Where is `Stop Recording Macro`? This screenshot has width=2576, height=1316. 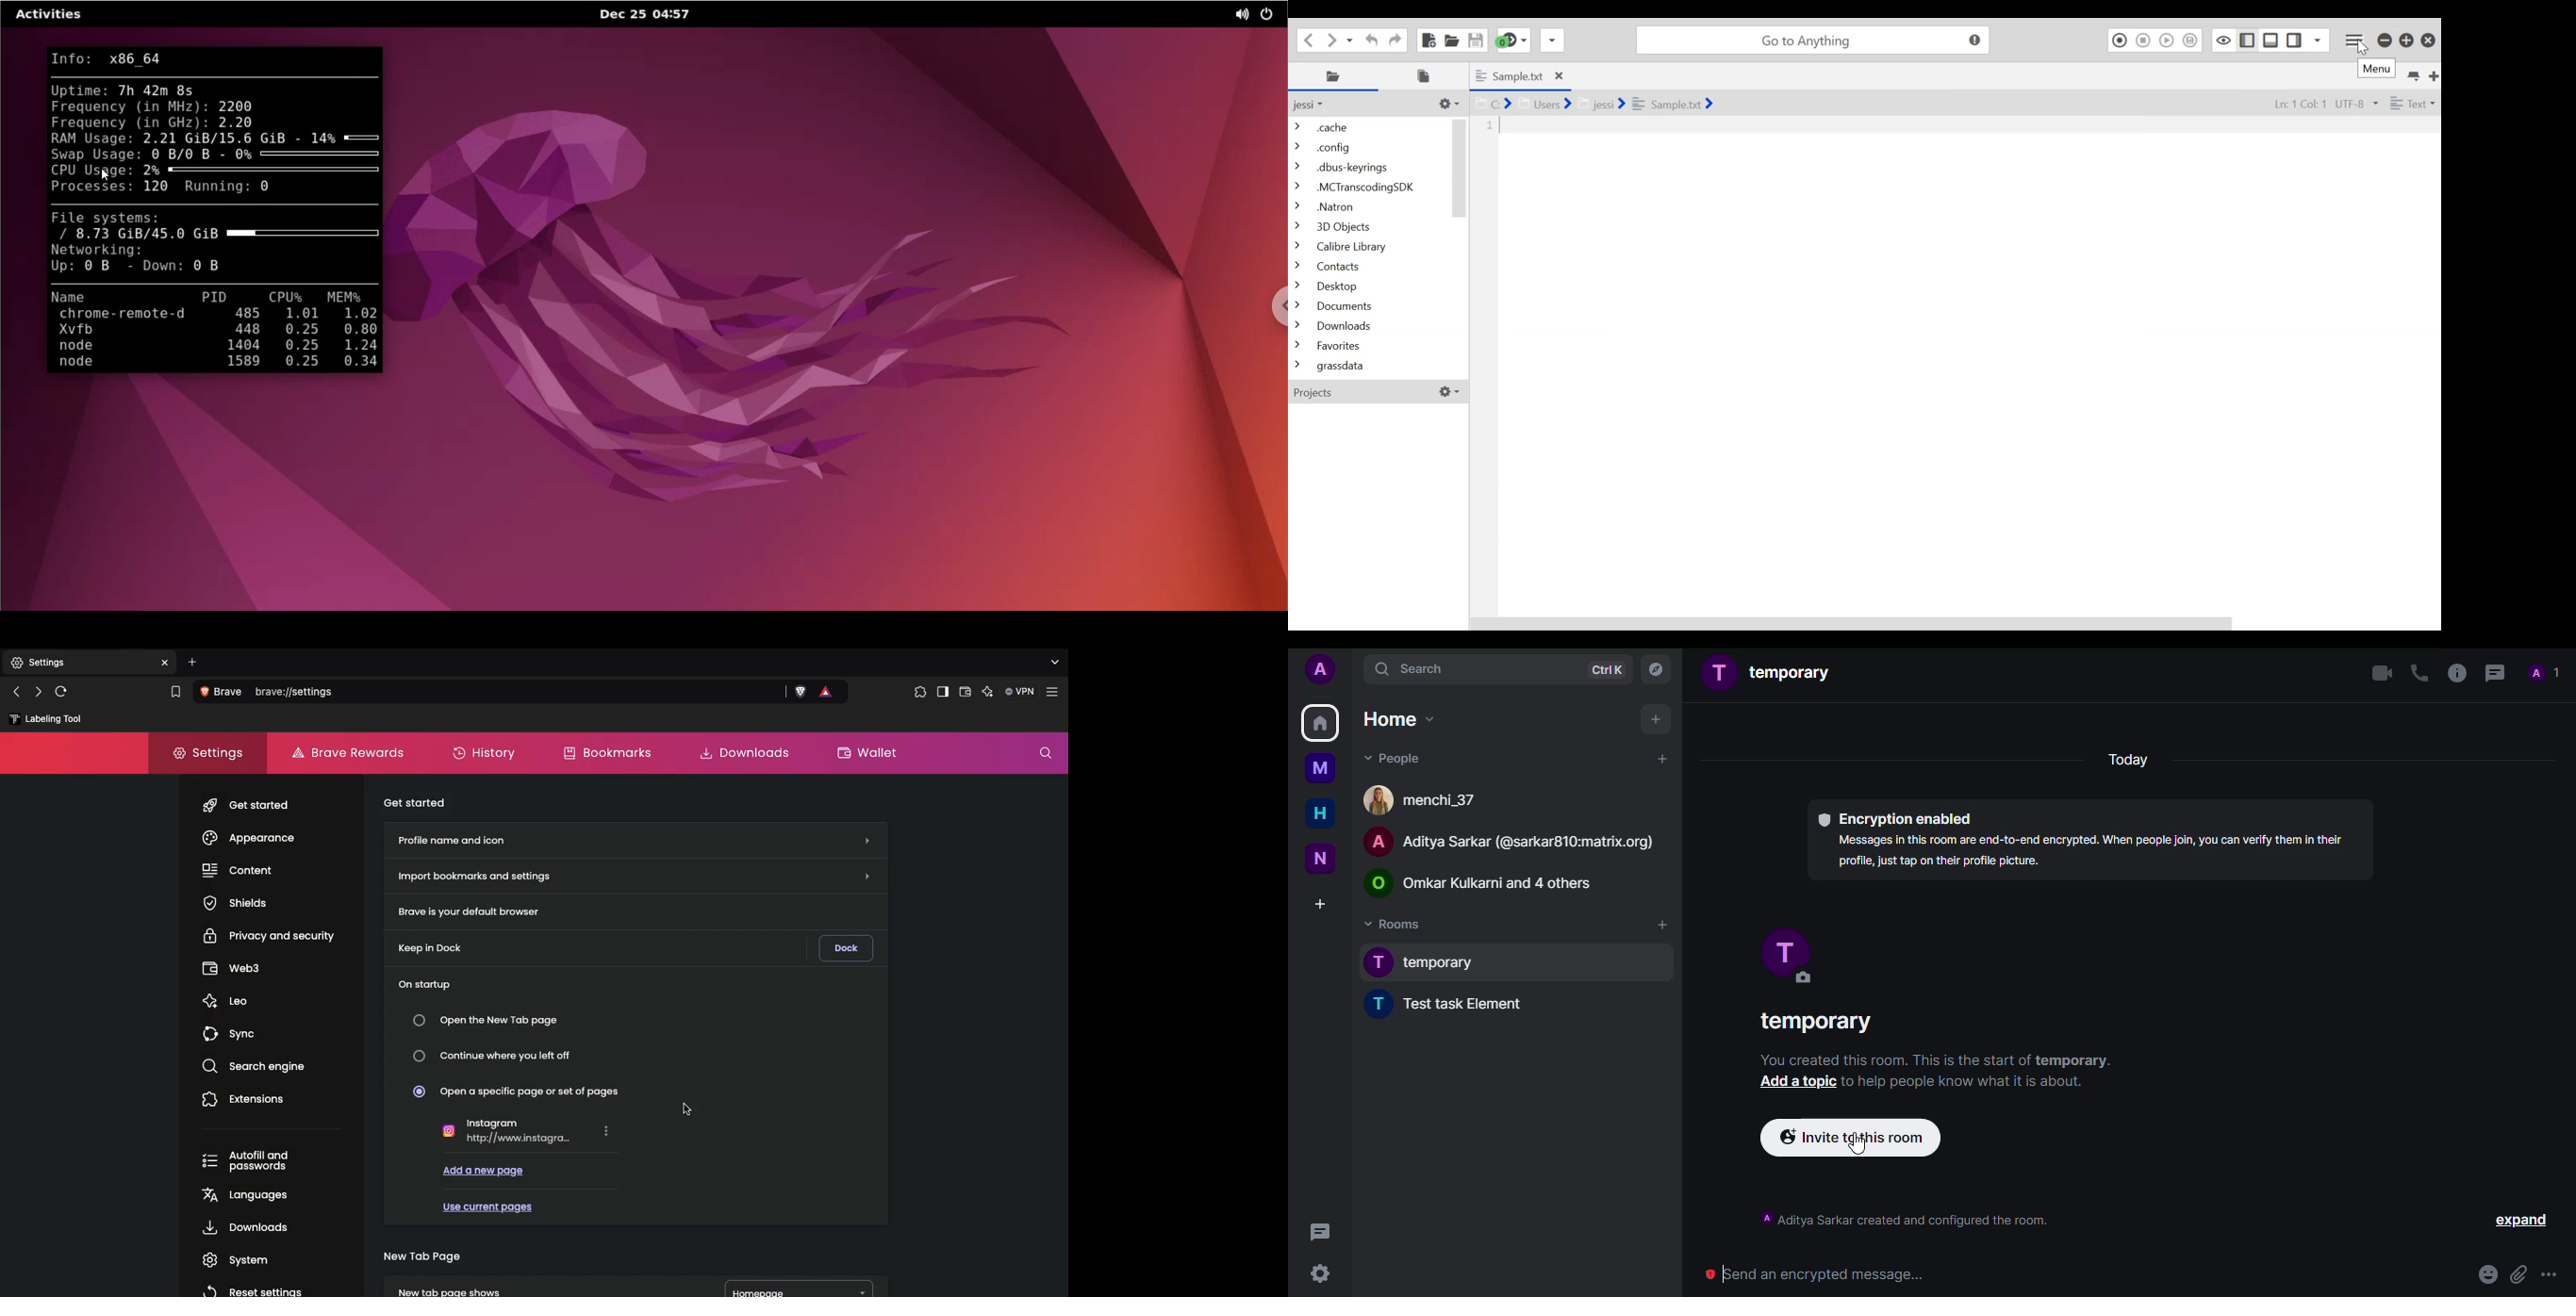
Stop Recording Macro is located at coordinates (2144, 40).